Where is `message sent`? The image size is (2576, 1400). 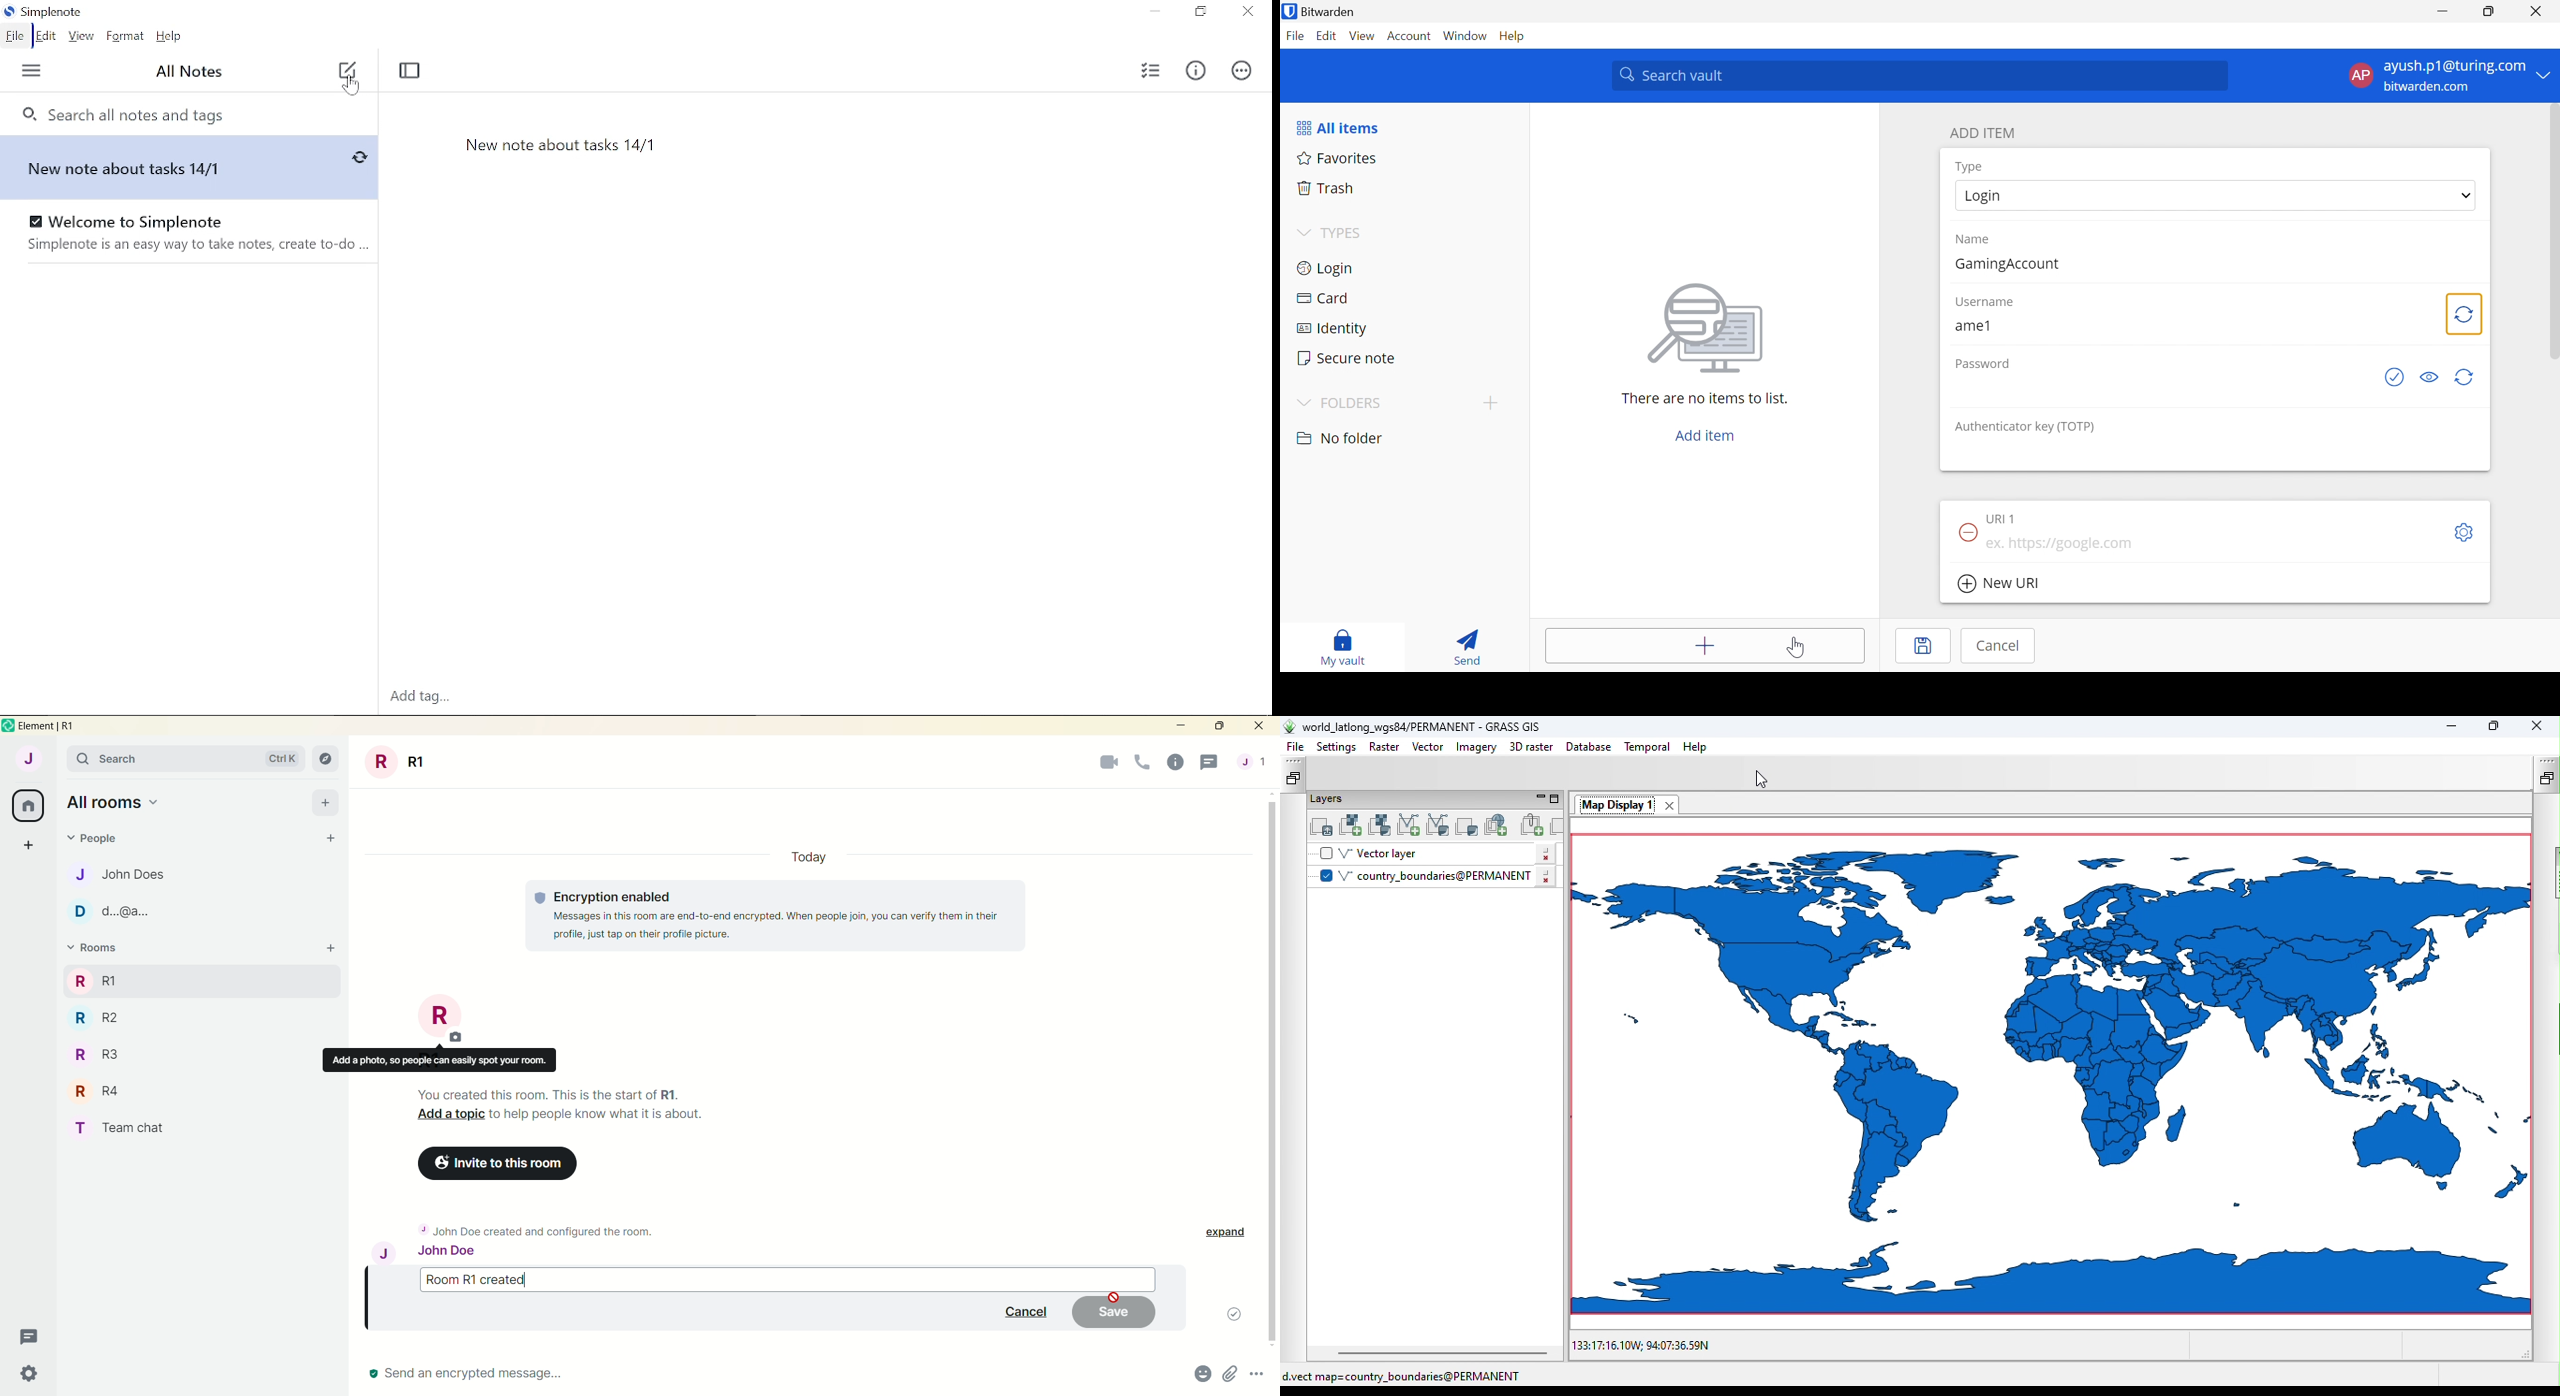
message sent is located at coordinates (1226, 1315).